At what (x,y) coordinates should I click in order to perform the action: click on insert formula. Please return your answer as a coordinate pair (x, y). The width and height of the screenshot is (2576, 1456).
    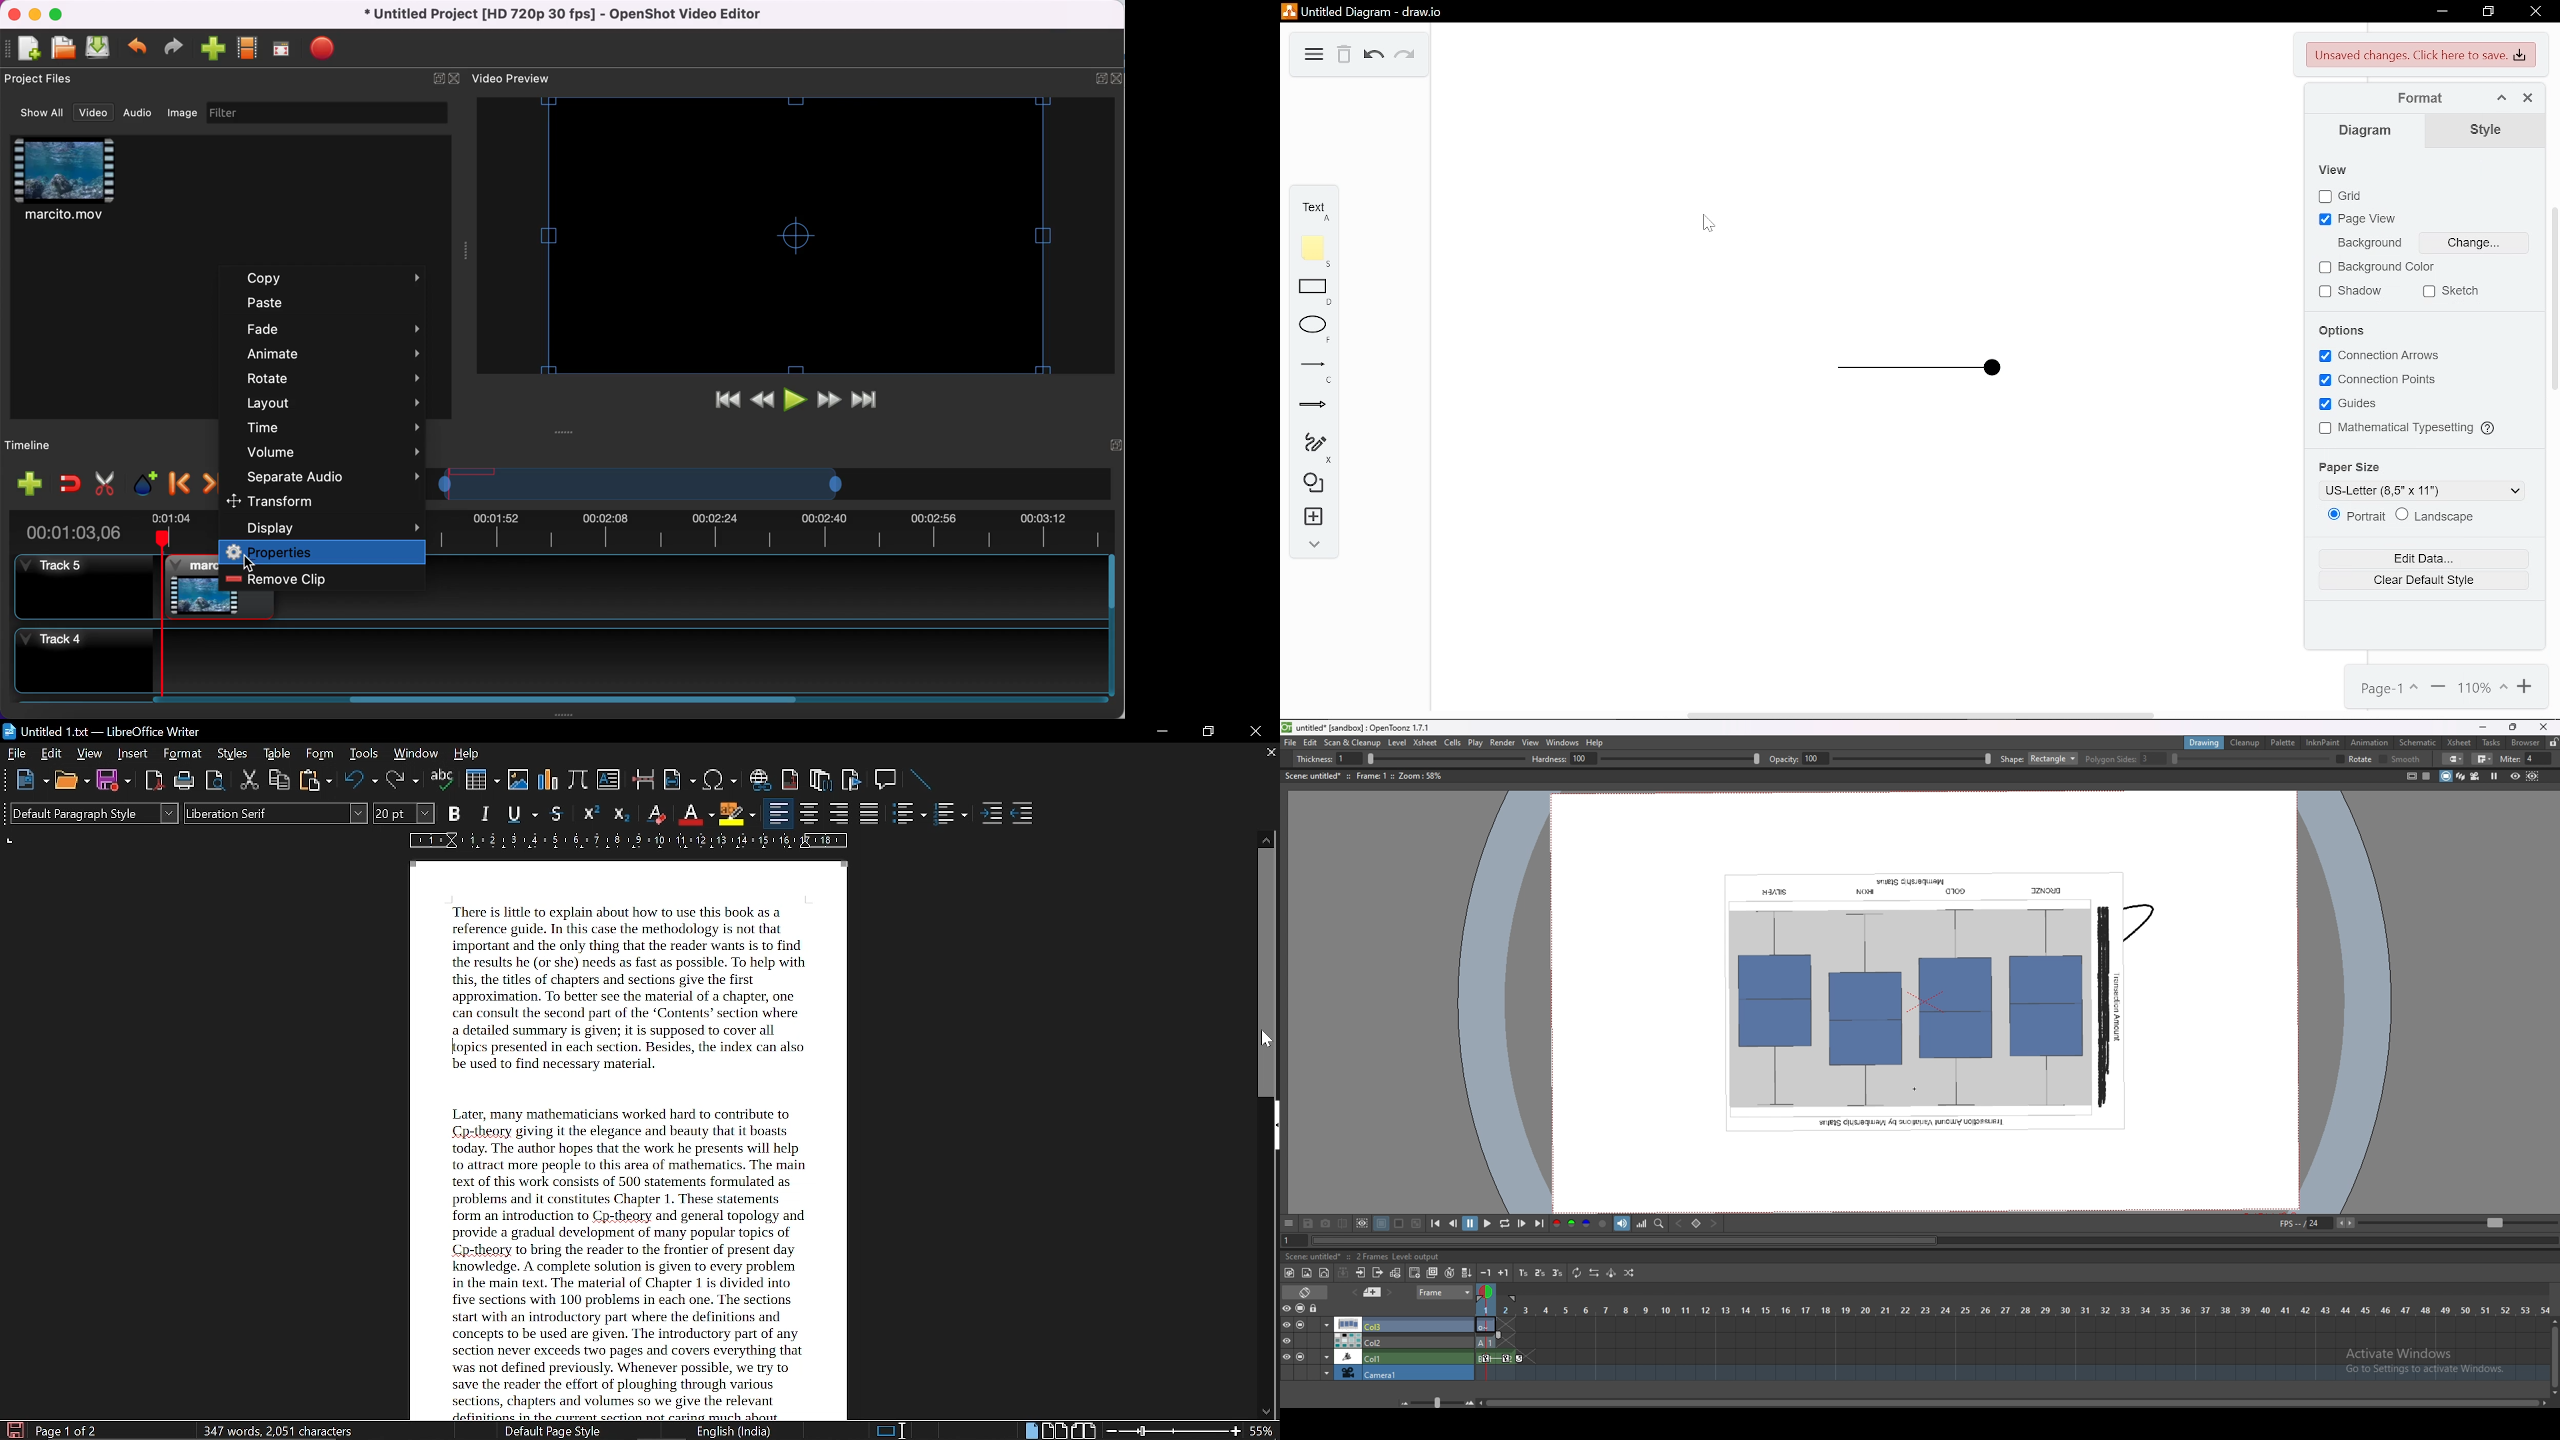
    Looking at the image, I should click on (578, 782).